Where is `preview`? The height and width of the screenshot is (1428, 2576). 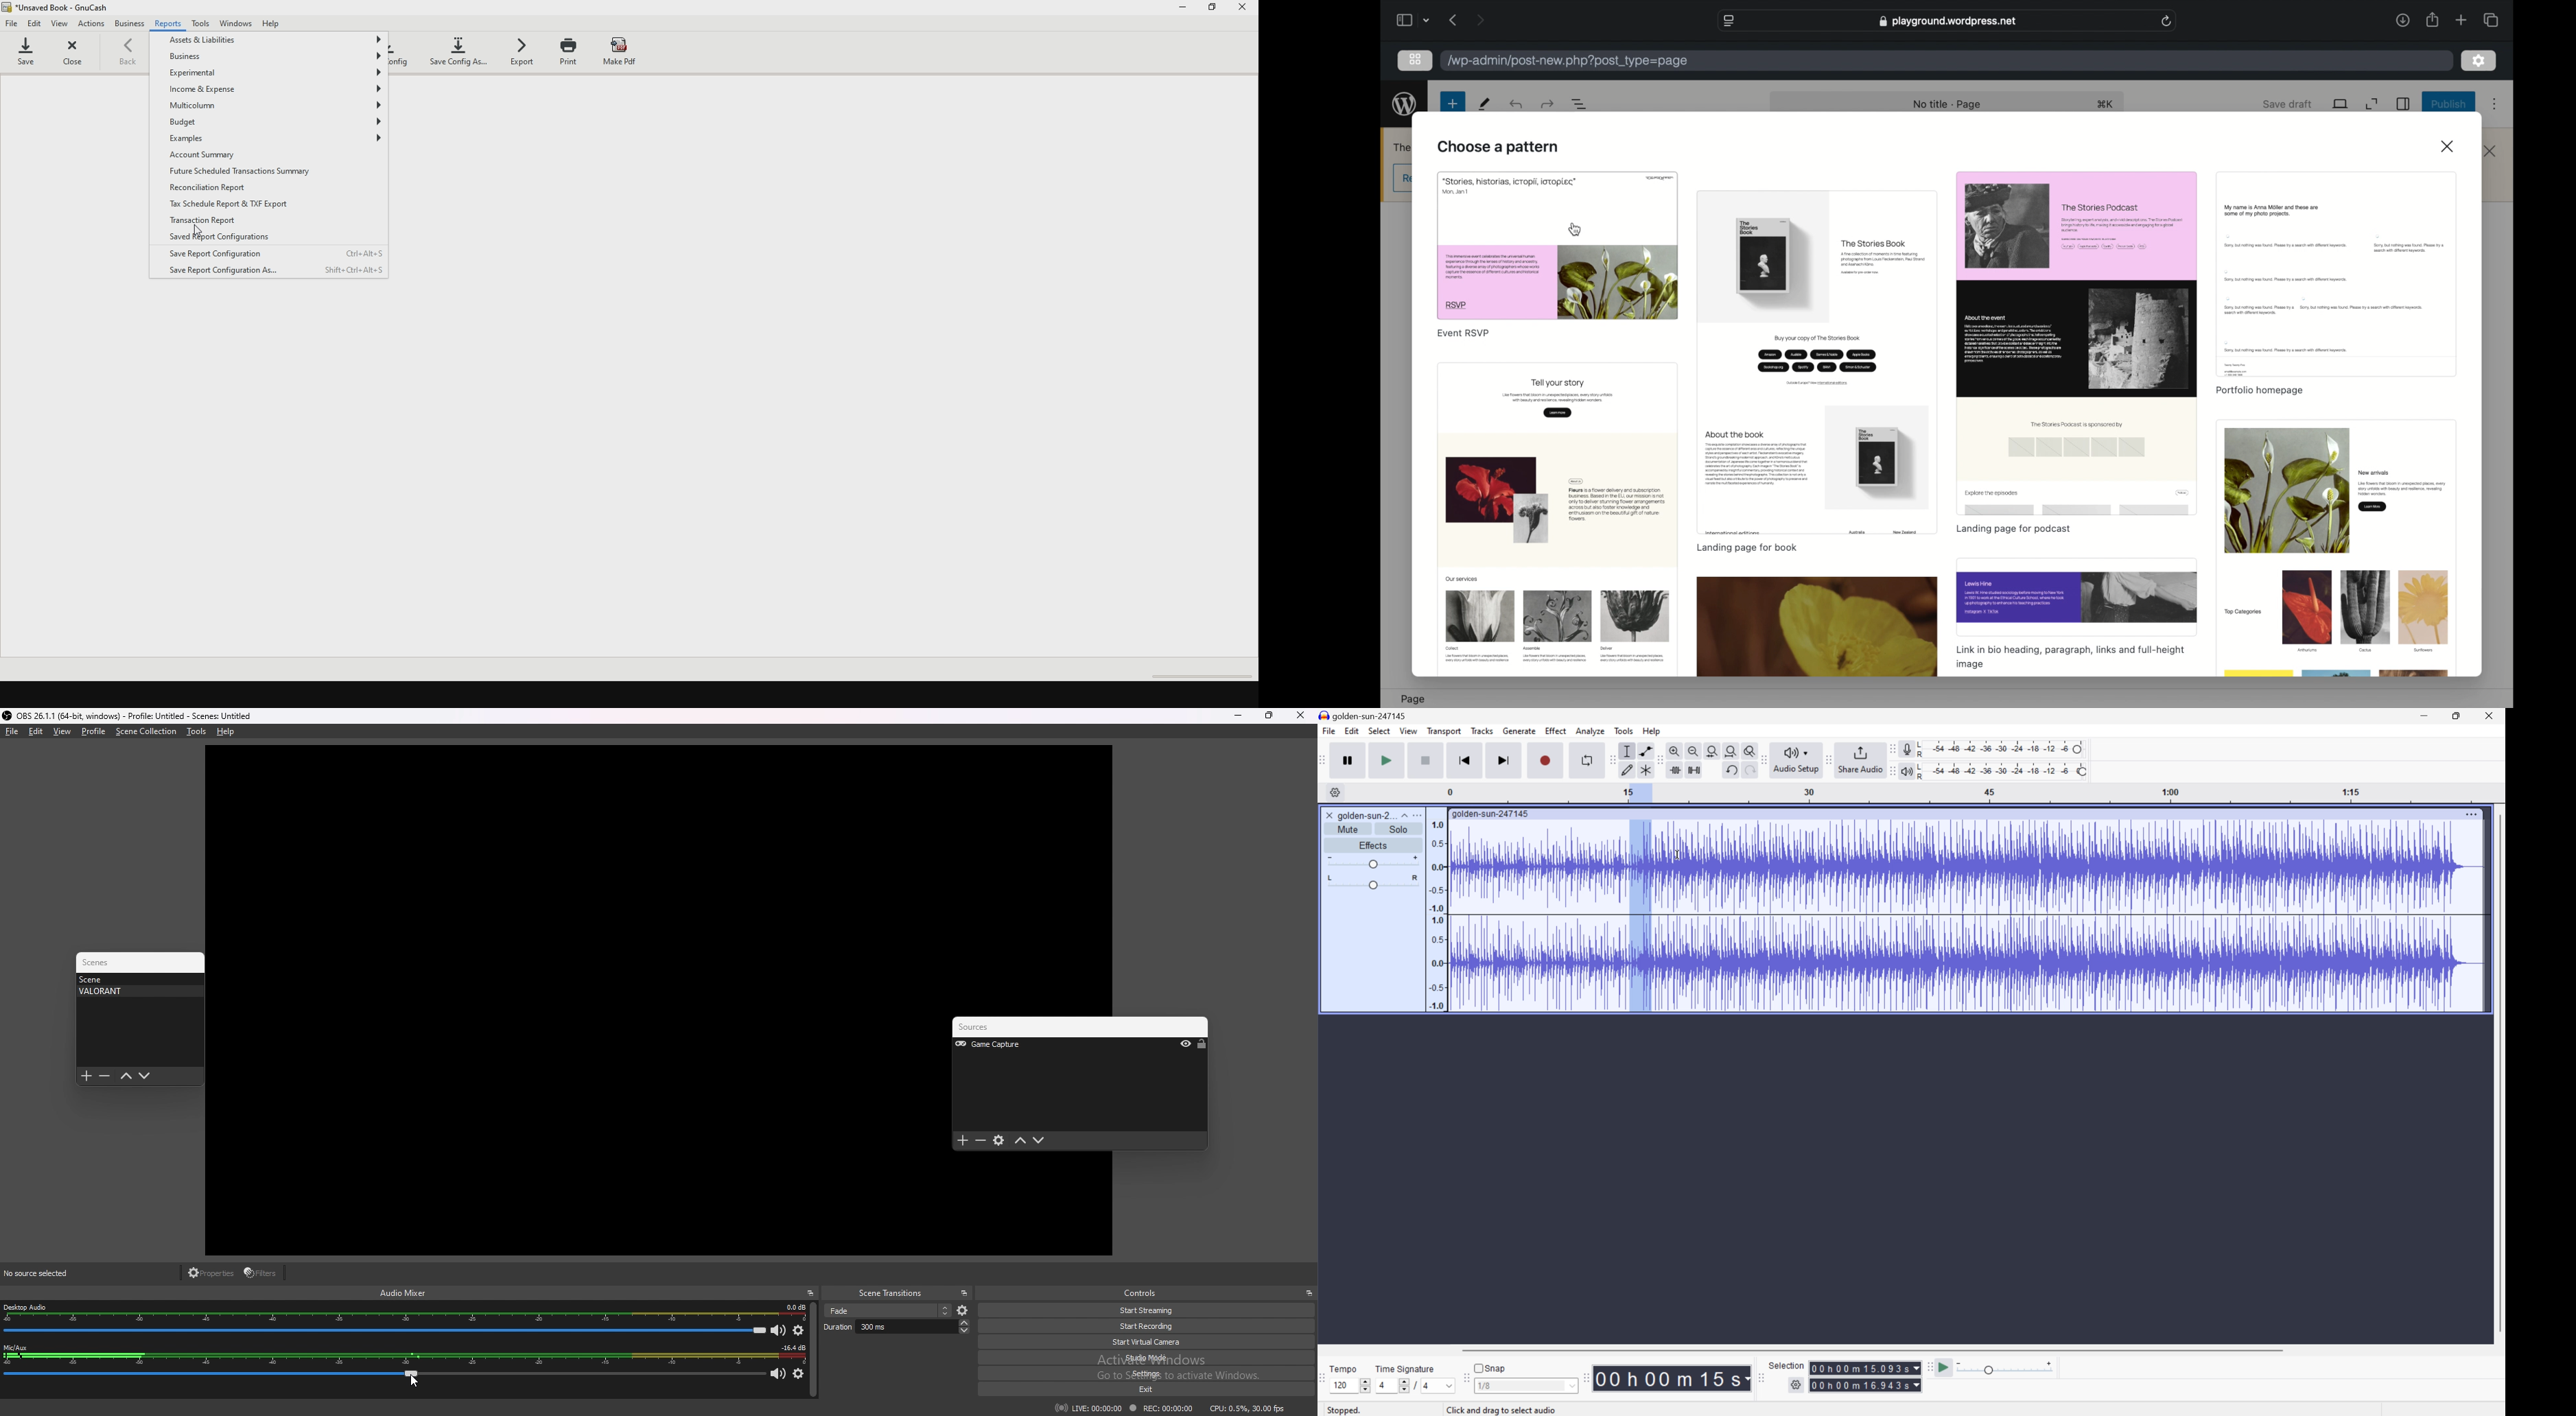 preview is located at coordinates (2077, 344).